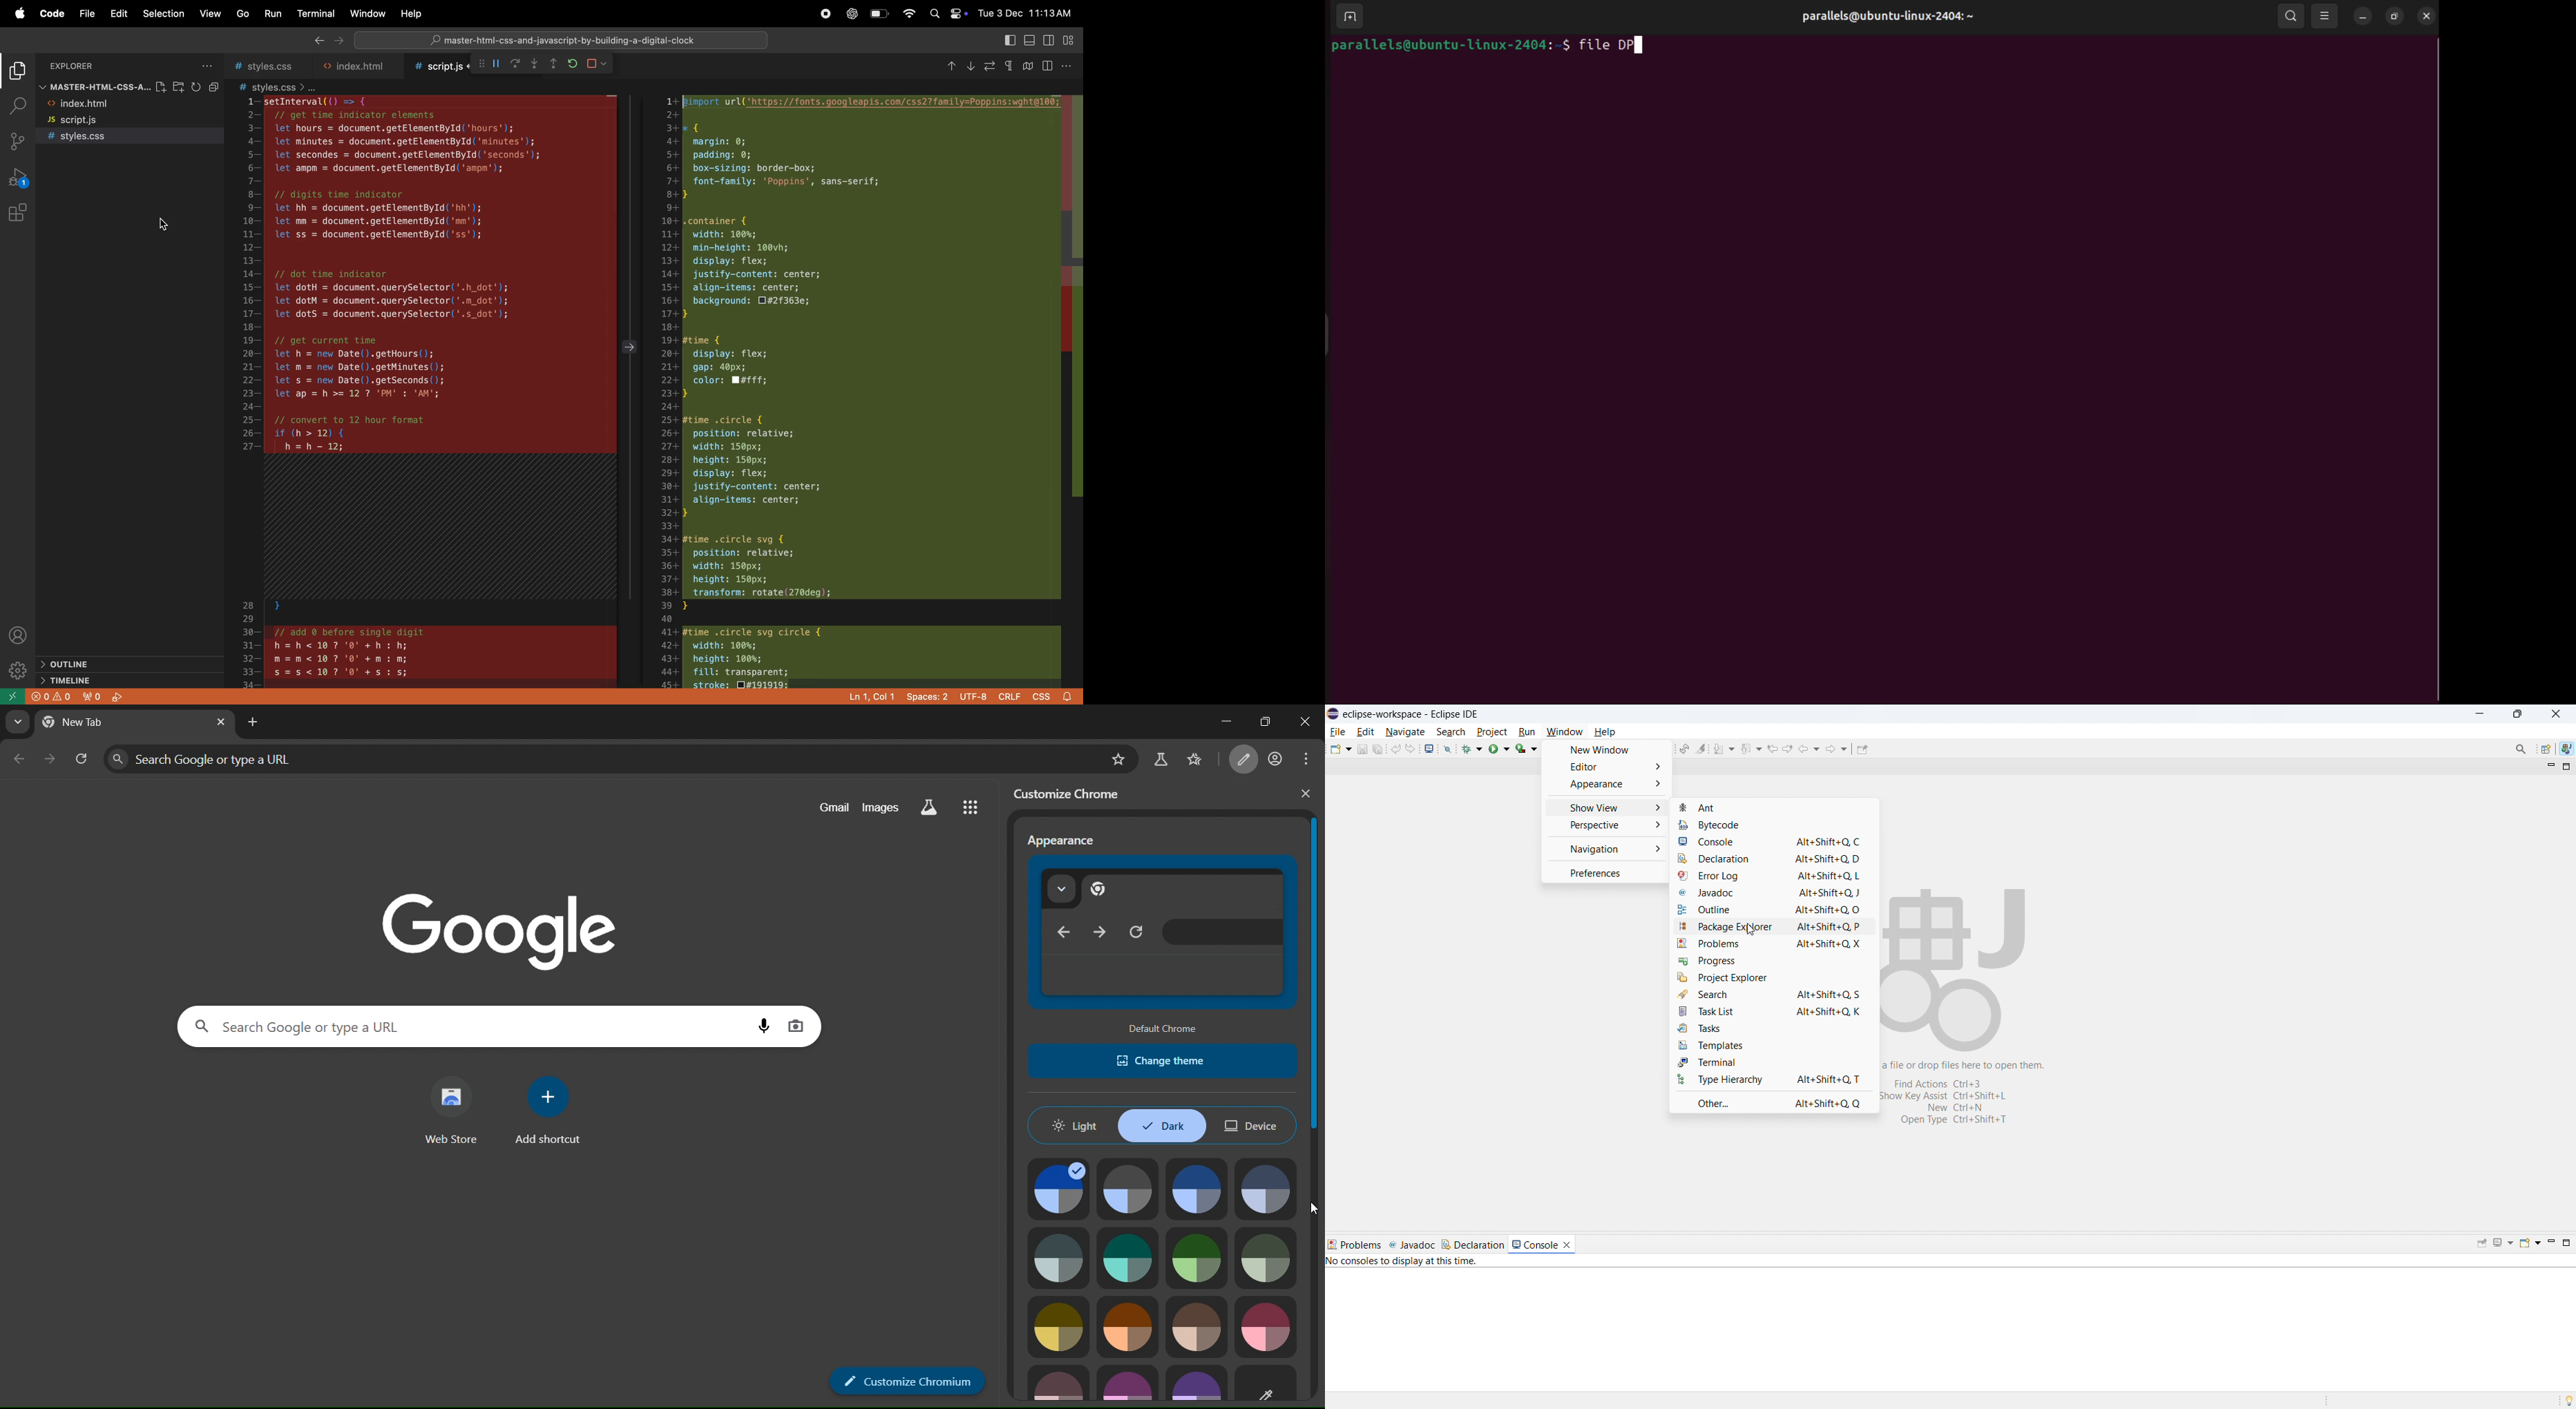 This screenshot has height=1428, width=2576. What do you see at coordinates (757, 1023) in the screenshot?
I see `voice search` at bounding box center [757, 1023].